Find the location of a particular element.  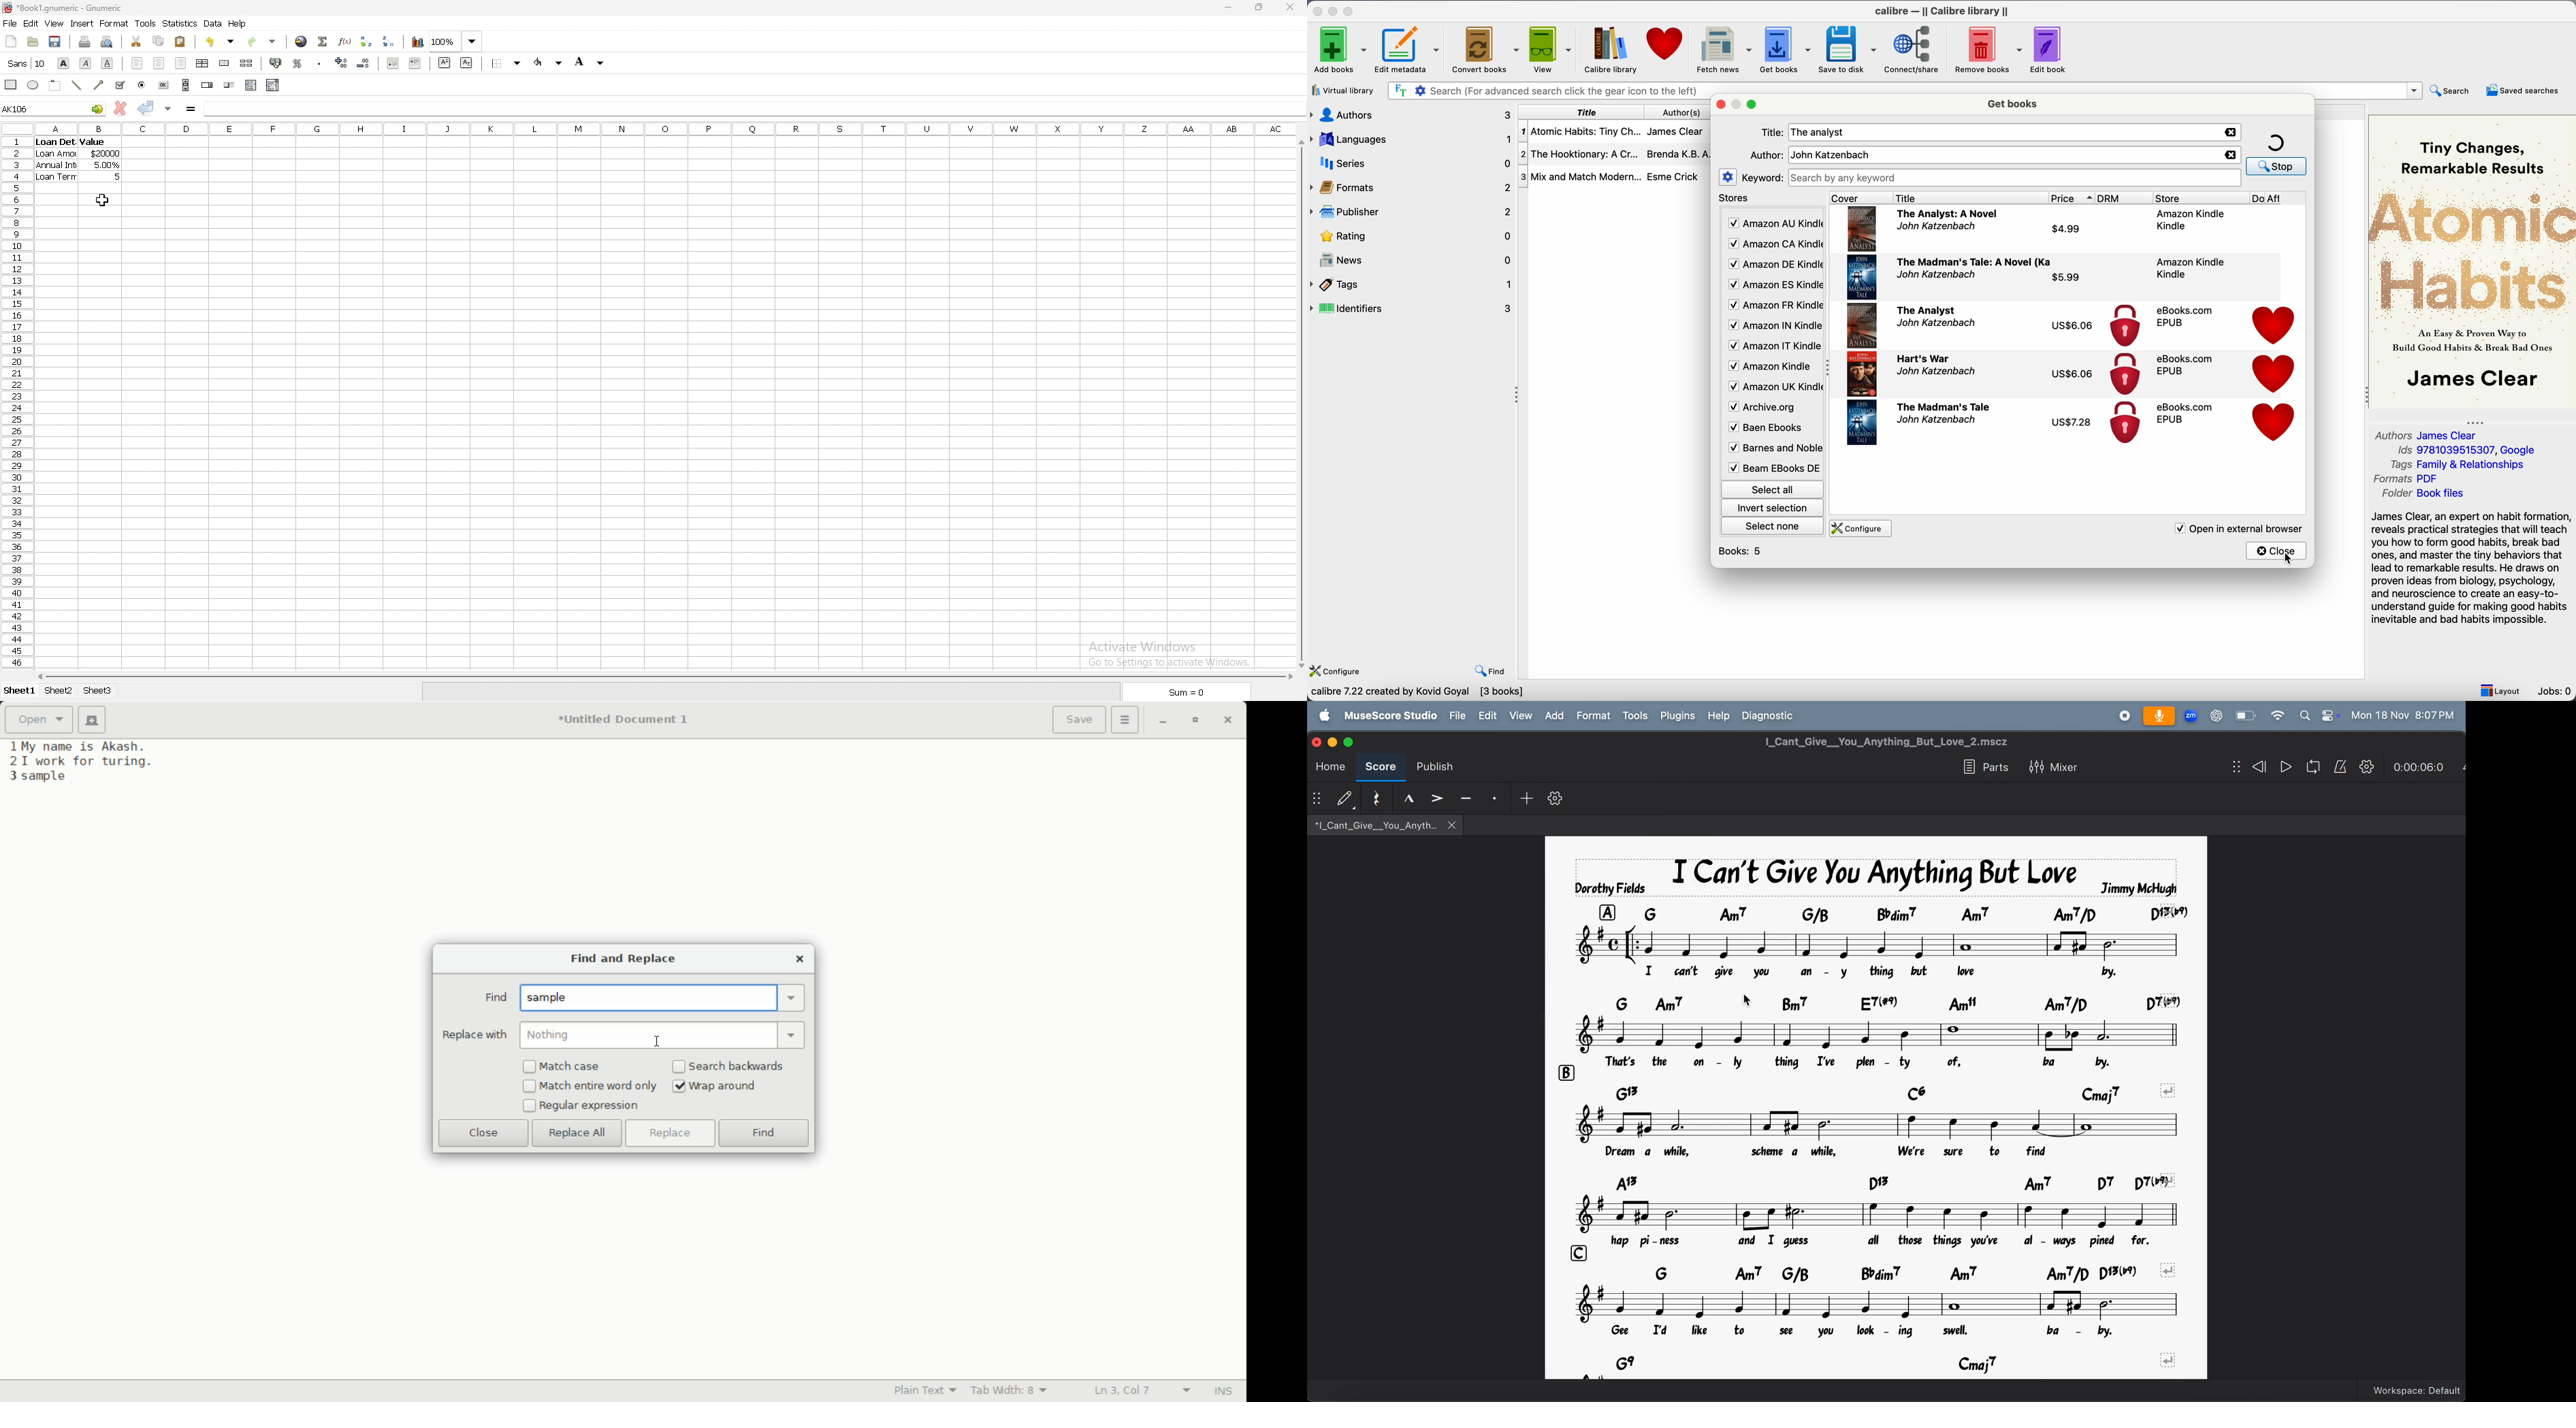

cursor is located at coordinates (1744, 999).